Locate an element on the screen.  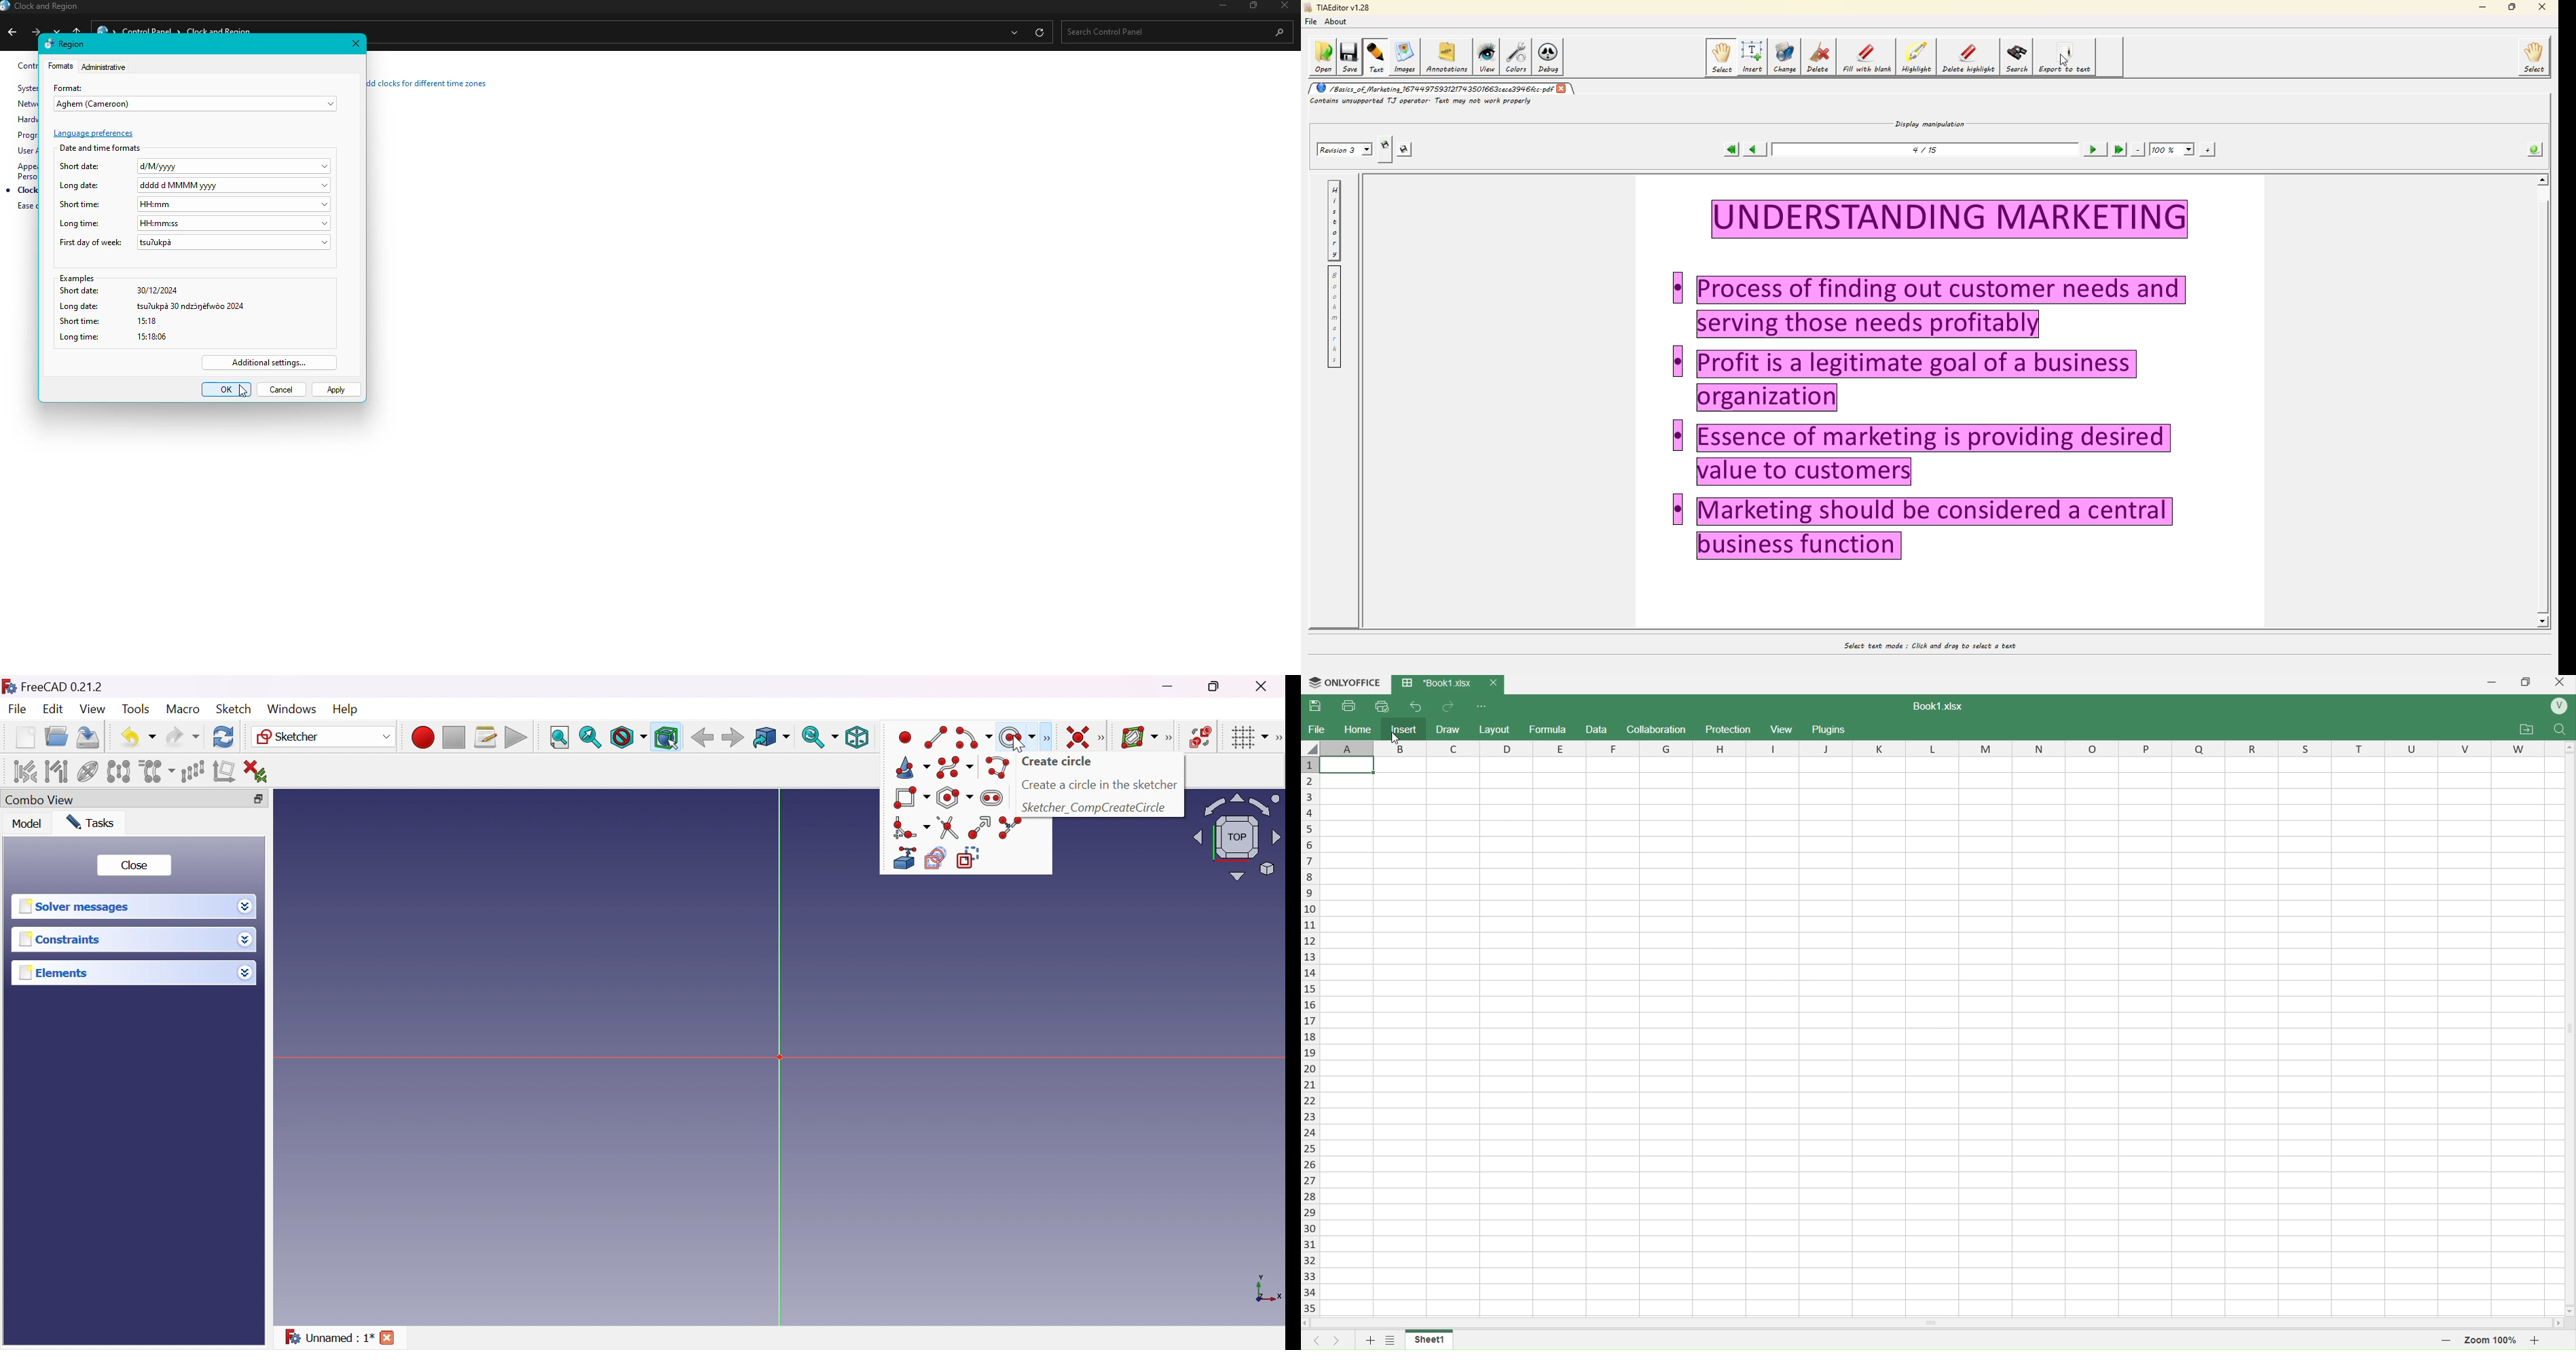
Sketcher_CompCreateCircle is located at coordinates (1097, 808).